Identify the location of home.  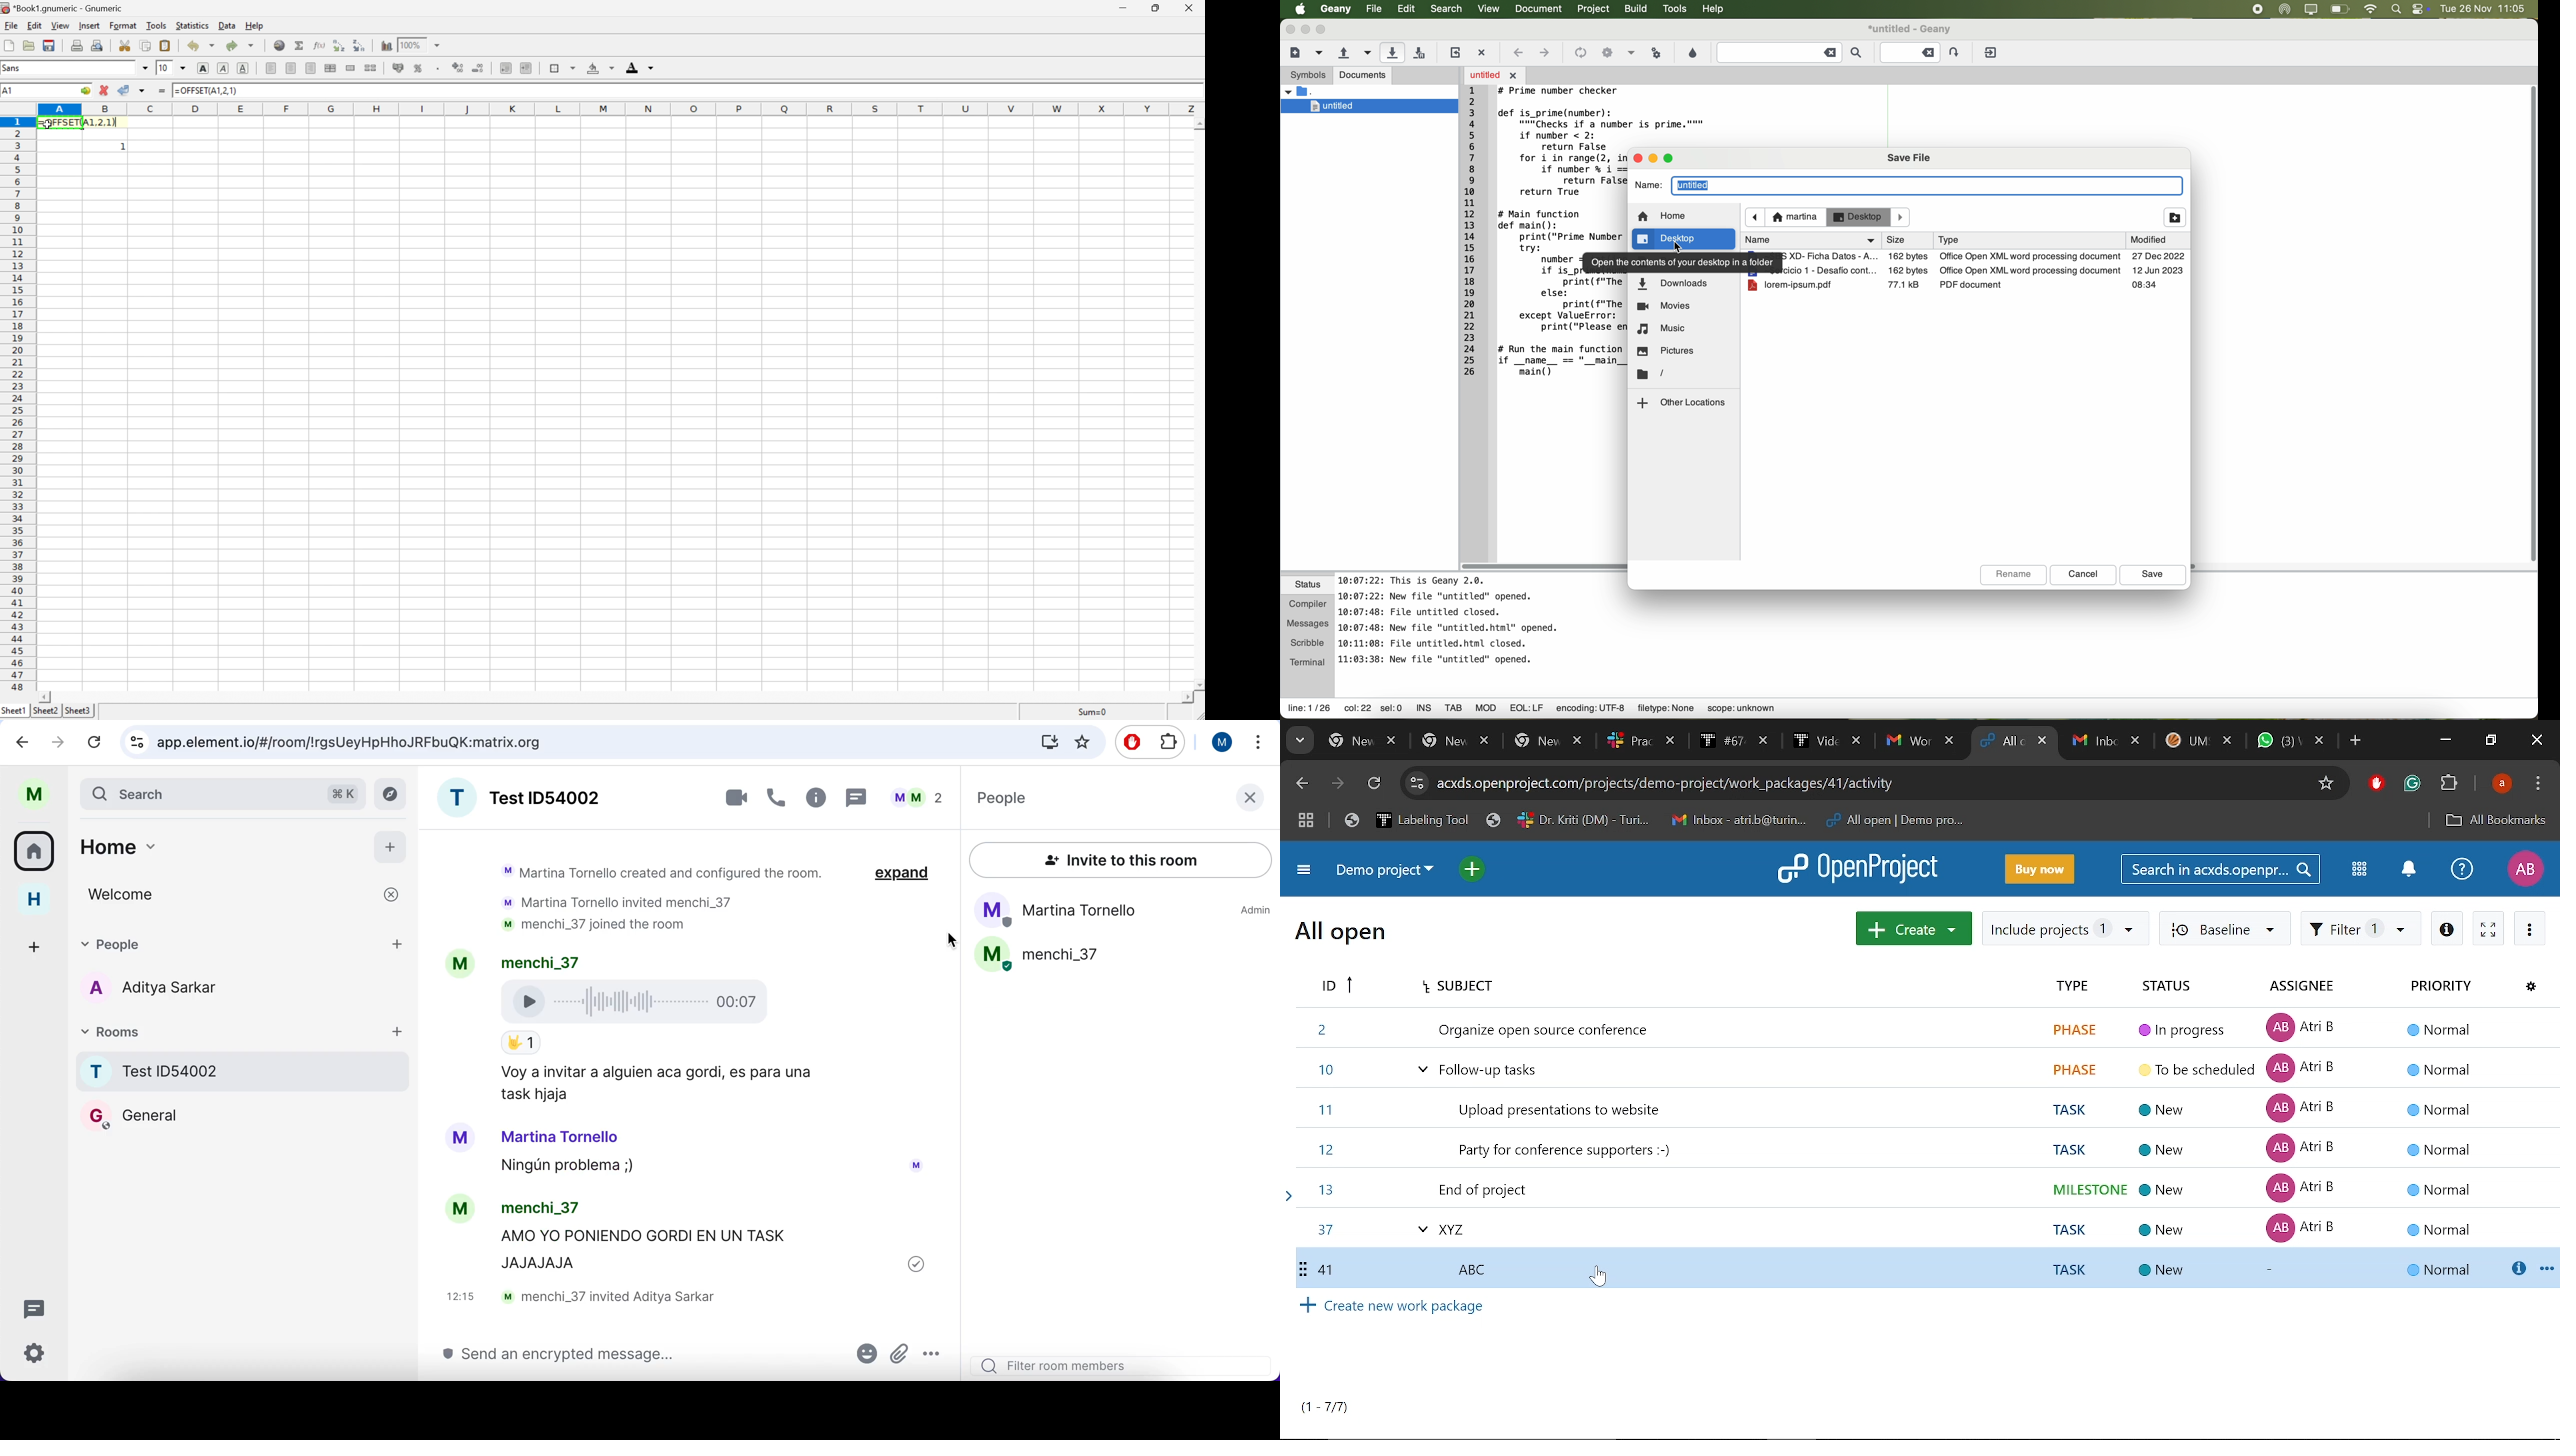
(34, 900).